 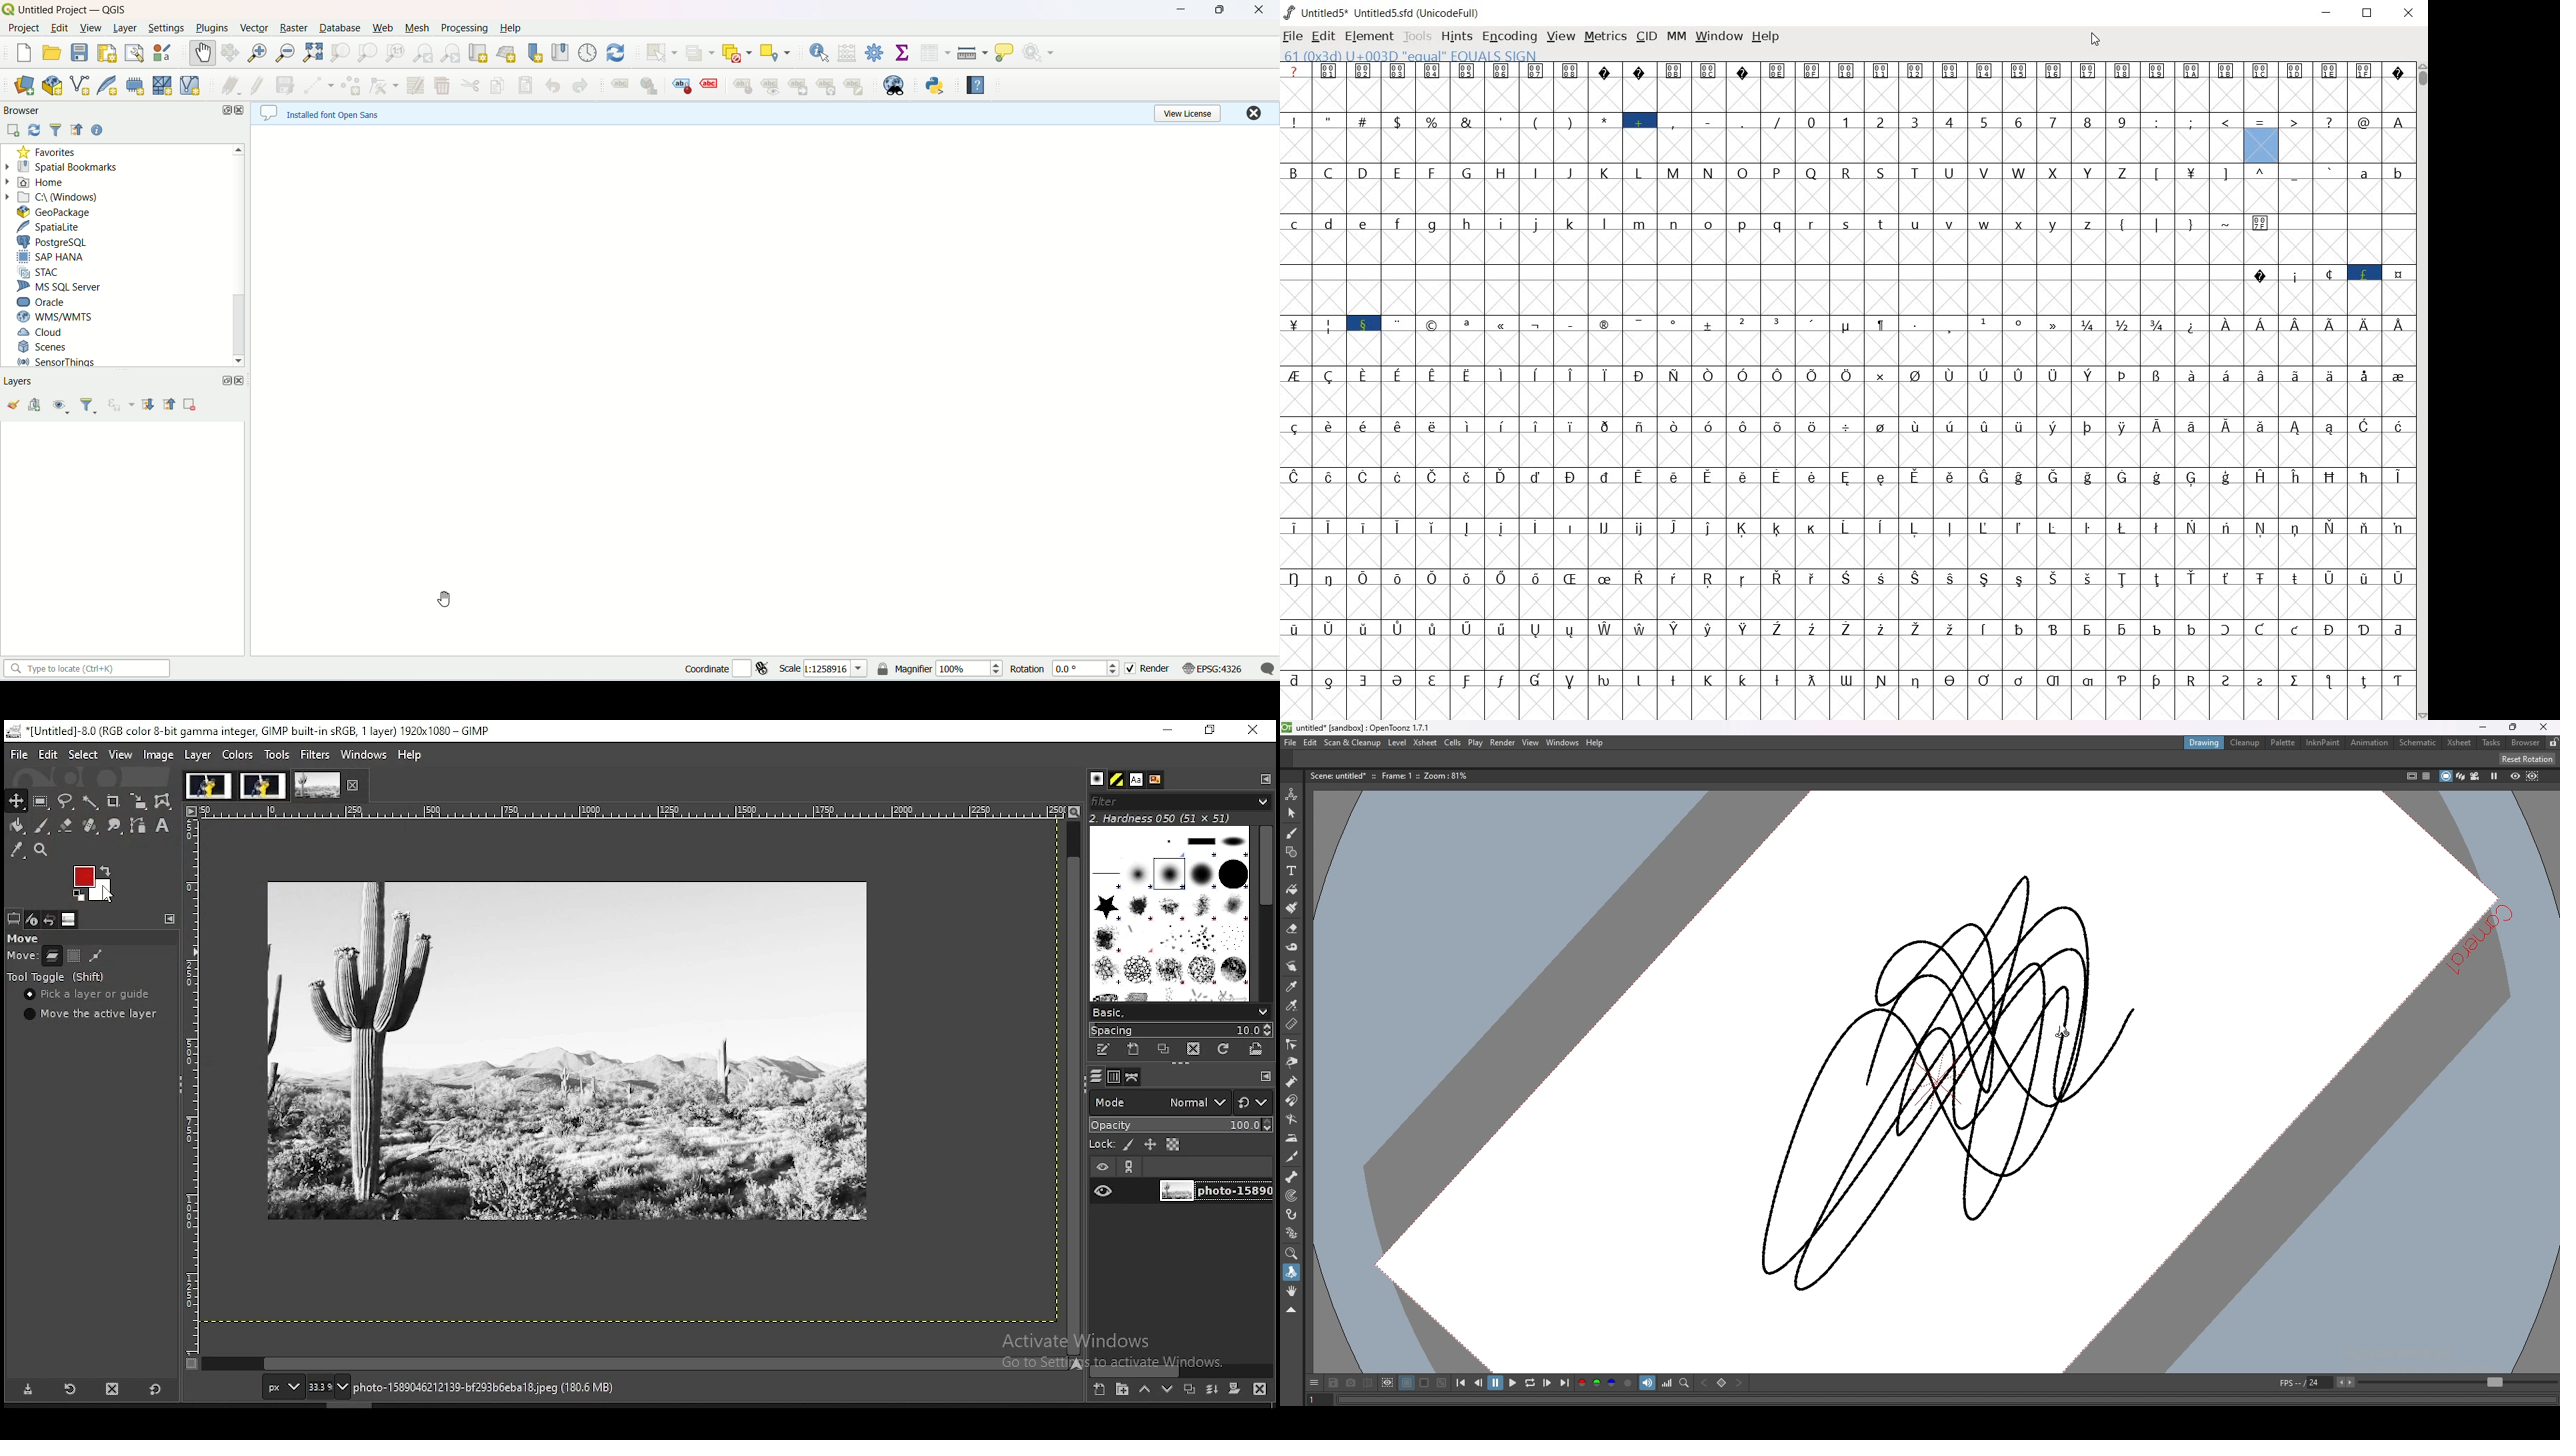 I want to click on layer labelling options, so click(x=621, y=86).